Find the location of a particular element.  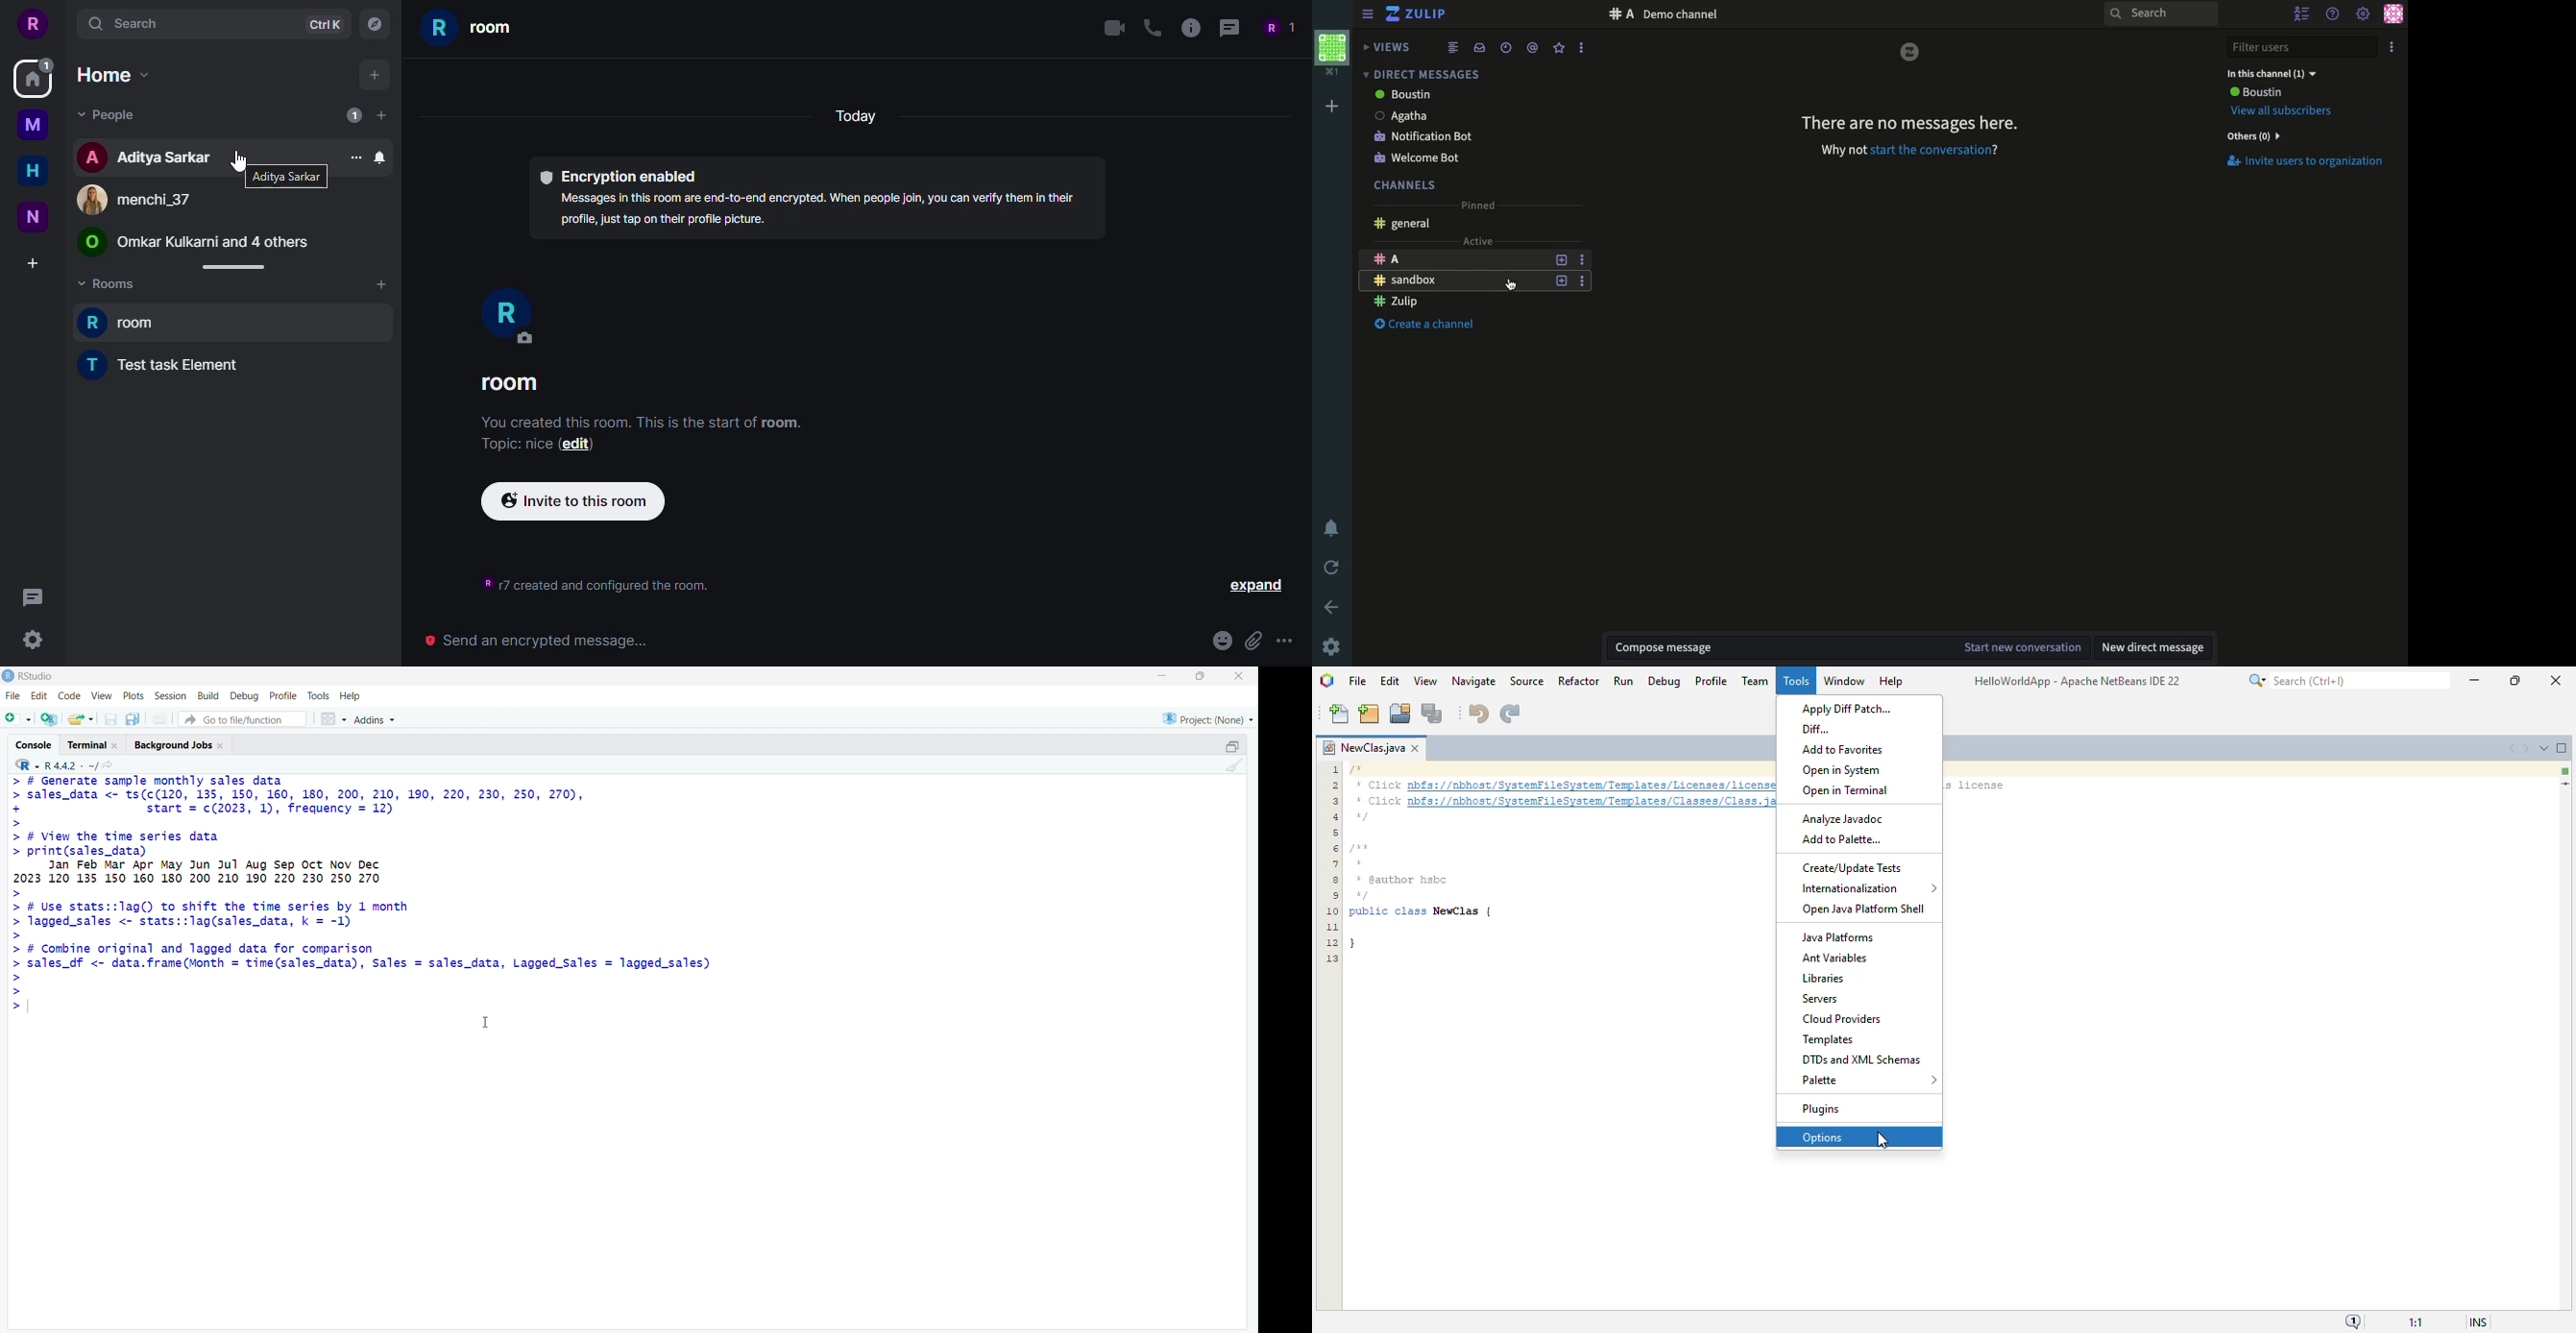

text cursor is located at coordinates (29, 1007).